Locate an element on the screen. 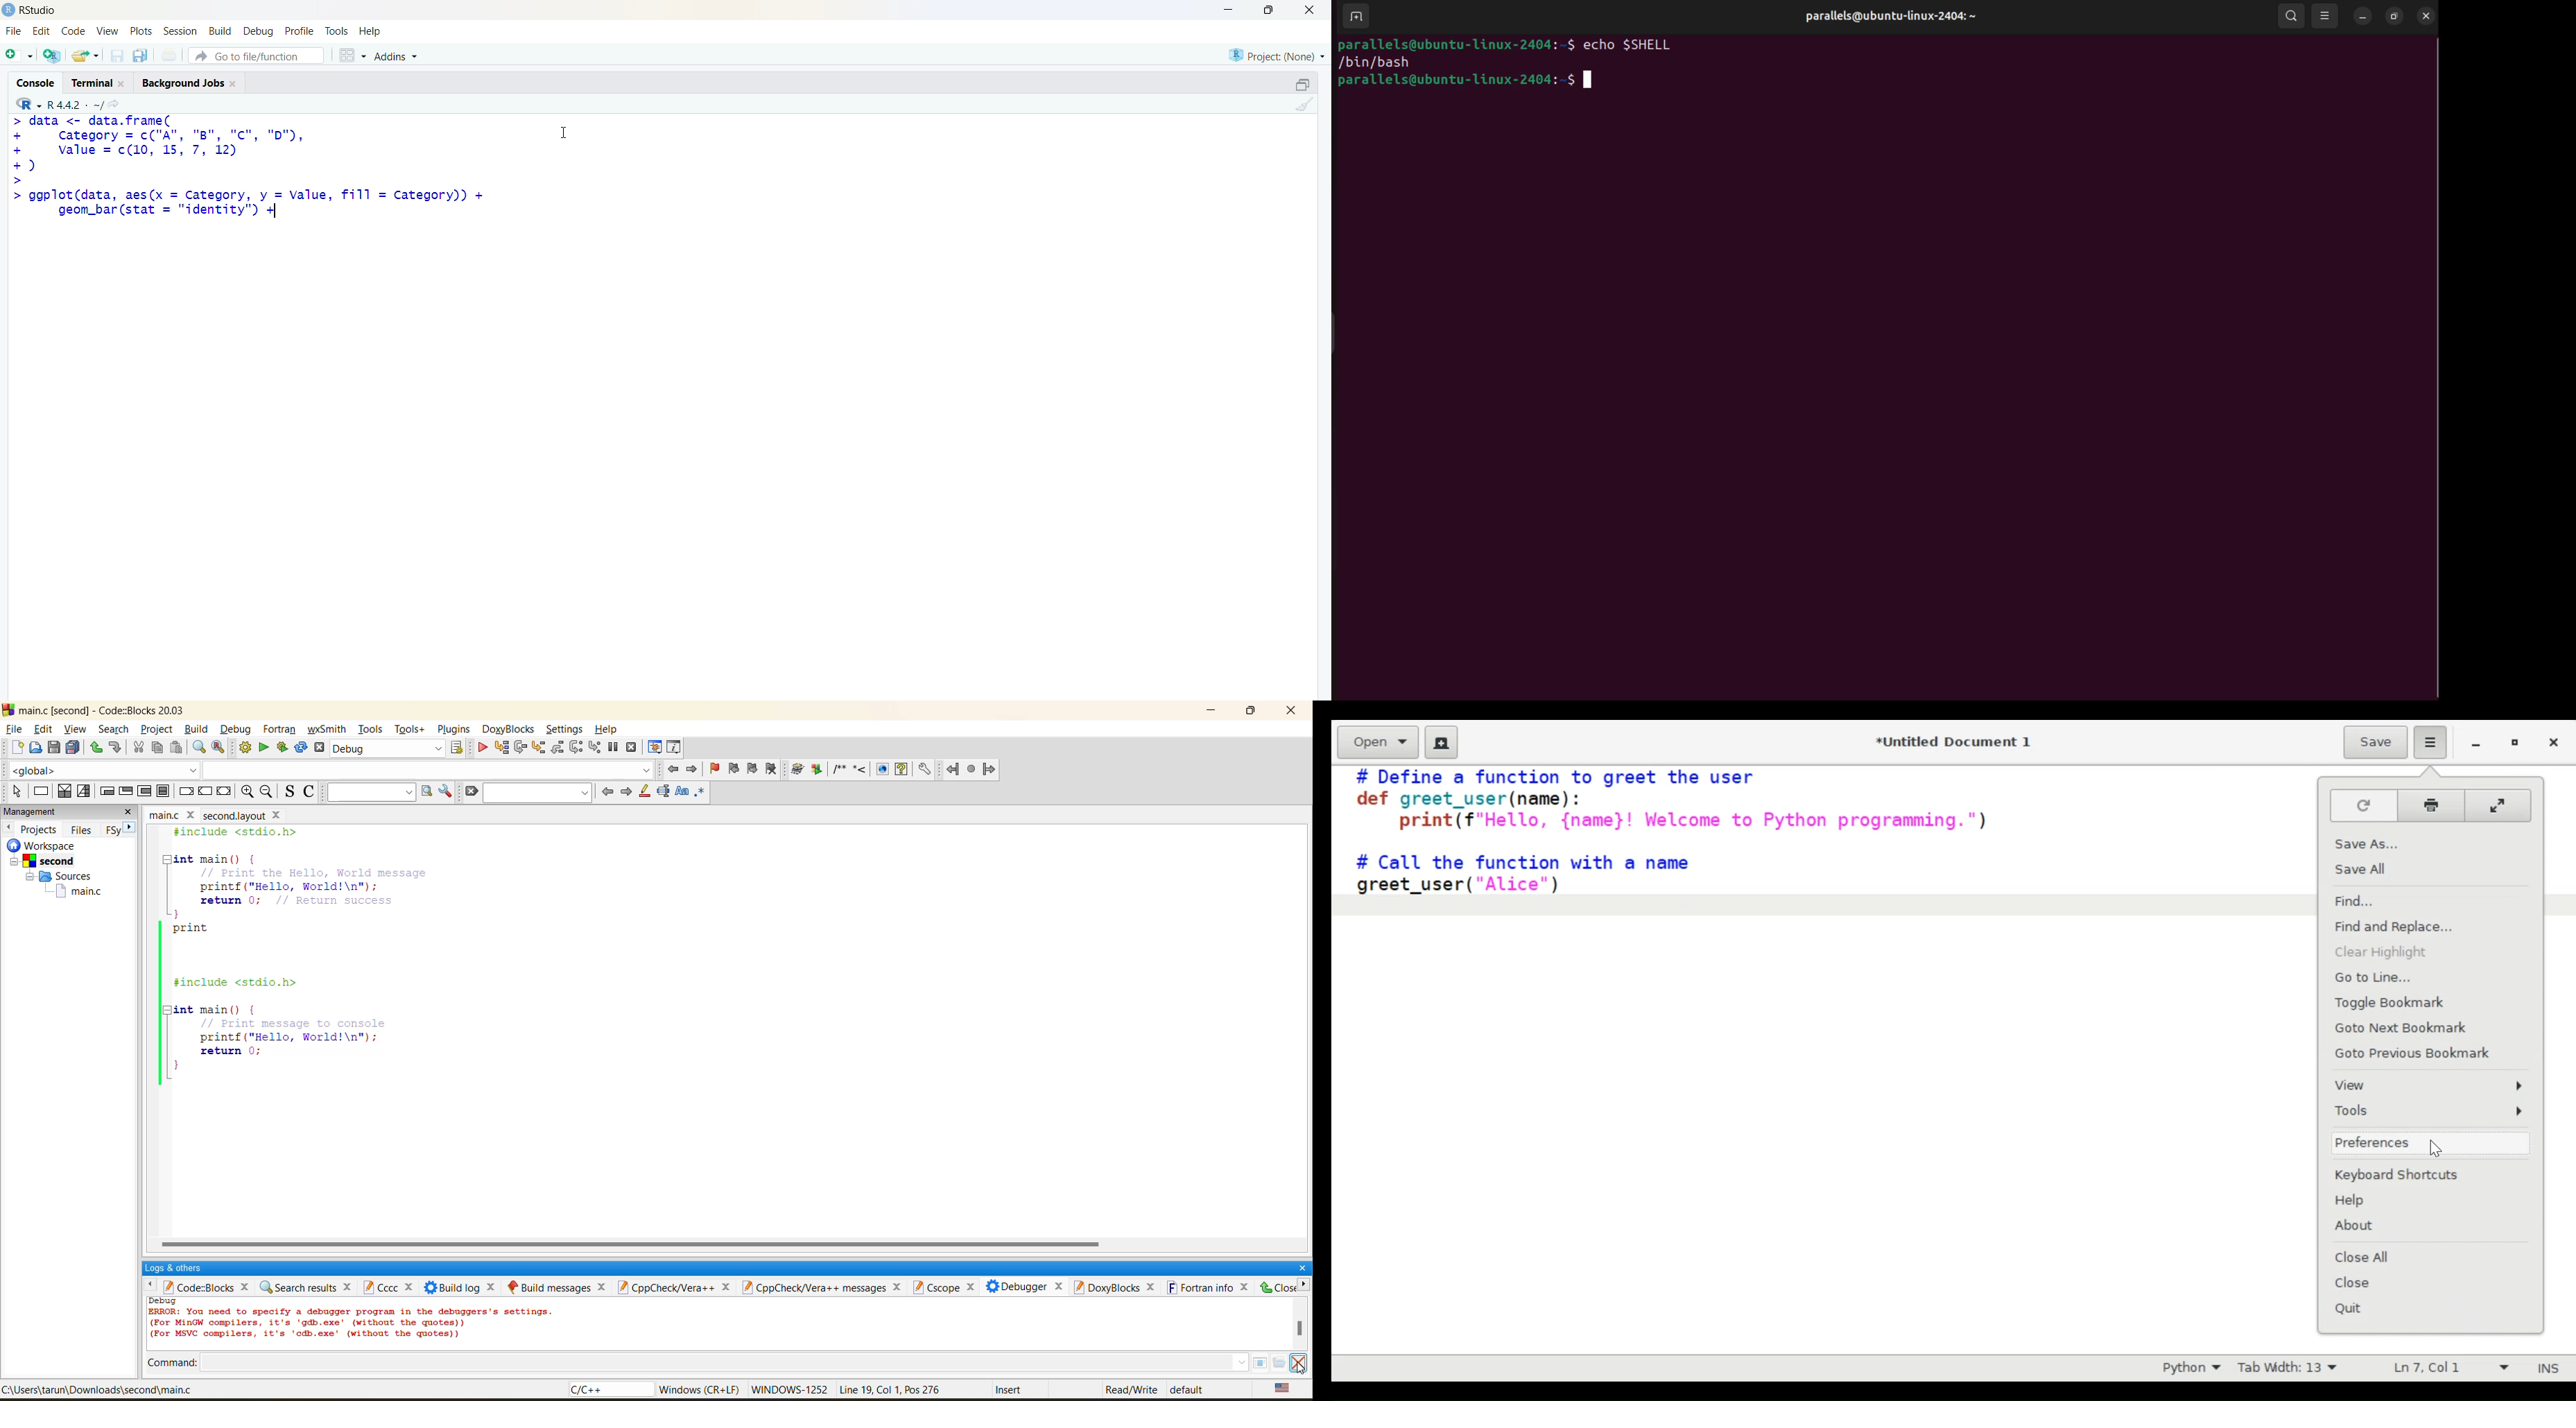  toggle source is located at coordinates (287, 793).